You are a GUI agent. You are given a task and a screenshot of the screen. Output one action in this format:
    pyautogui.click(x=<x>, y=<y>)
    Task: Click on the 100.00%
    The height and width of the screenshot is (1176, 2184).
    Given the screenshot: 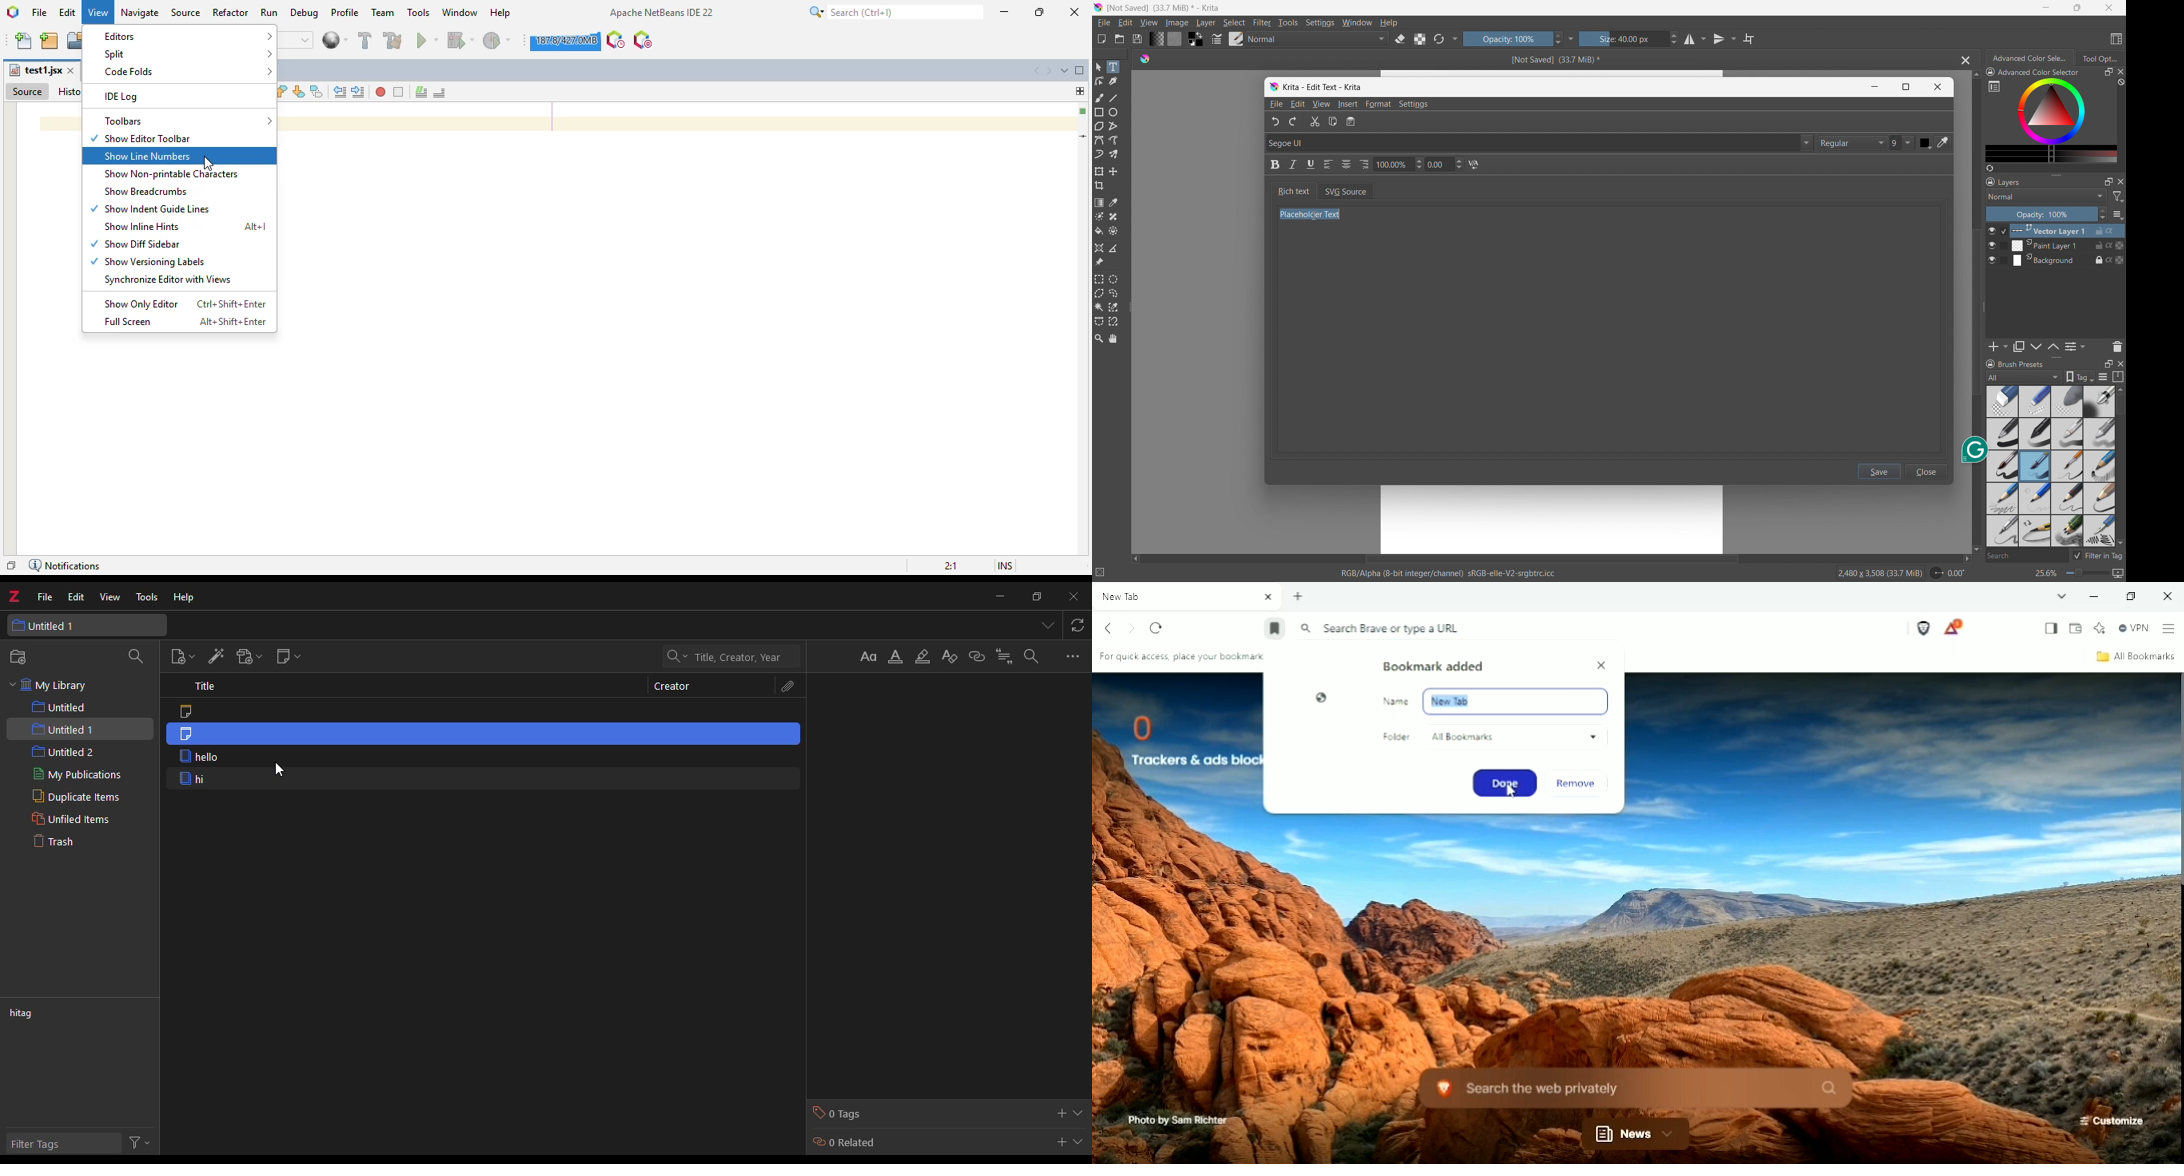 What is the action you would take?
    pyautogui.click(x=1399, y=165)
    